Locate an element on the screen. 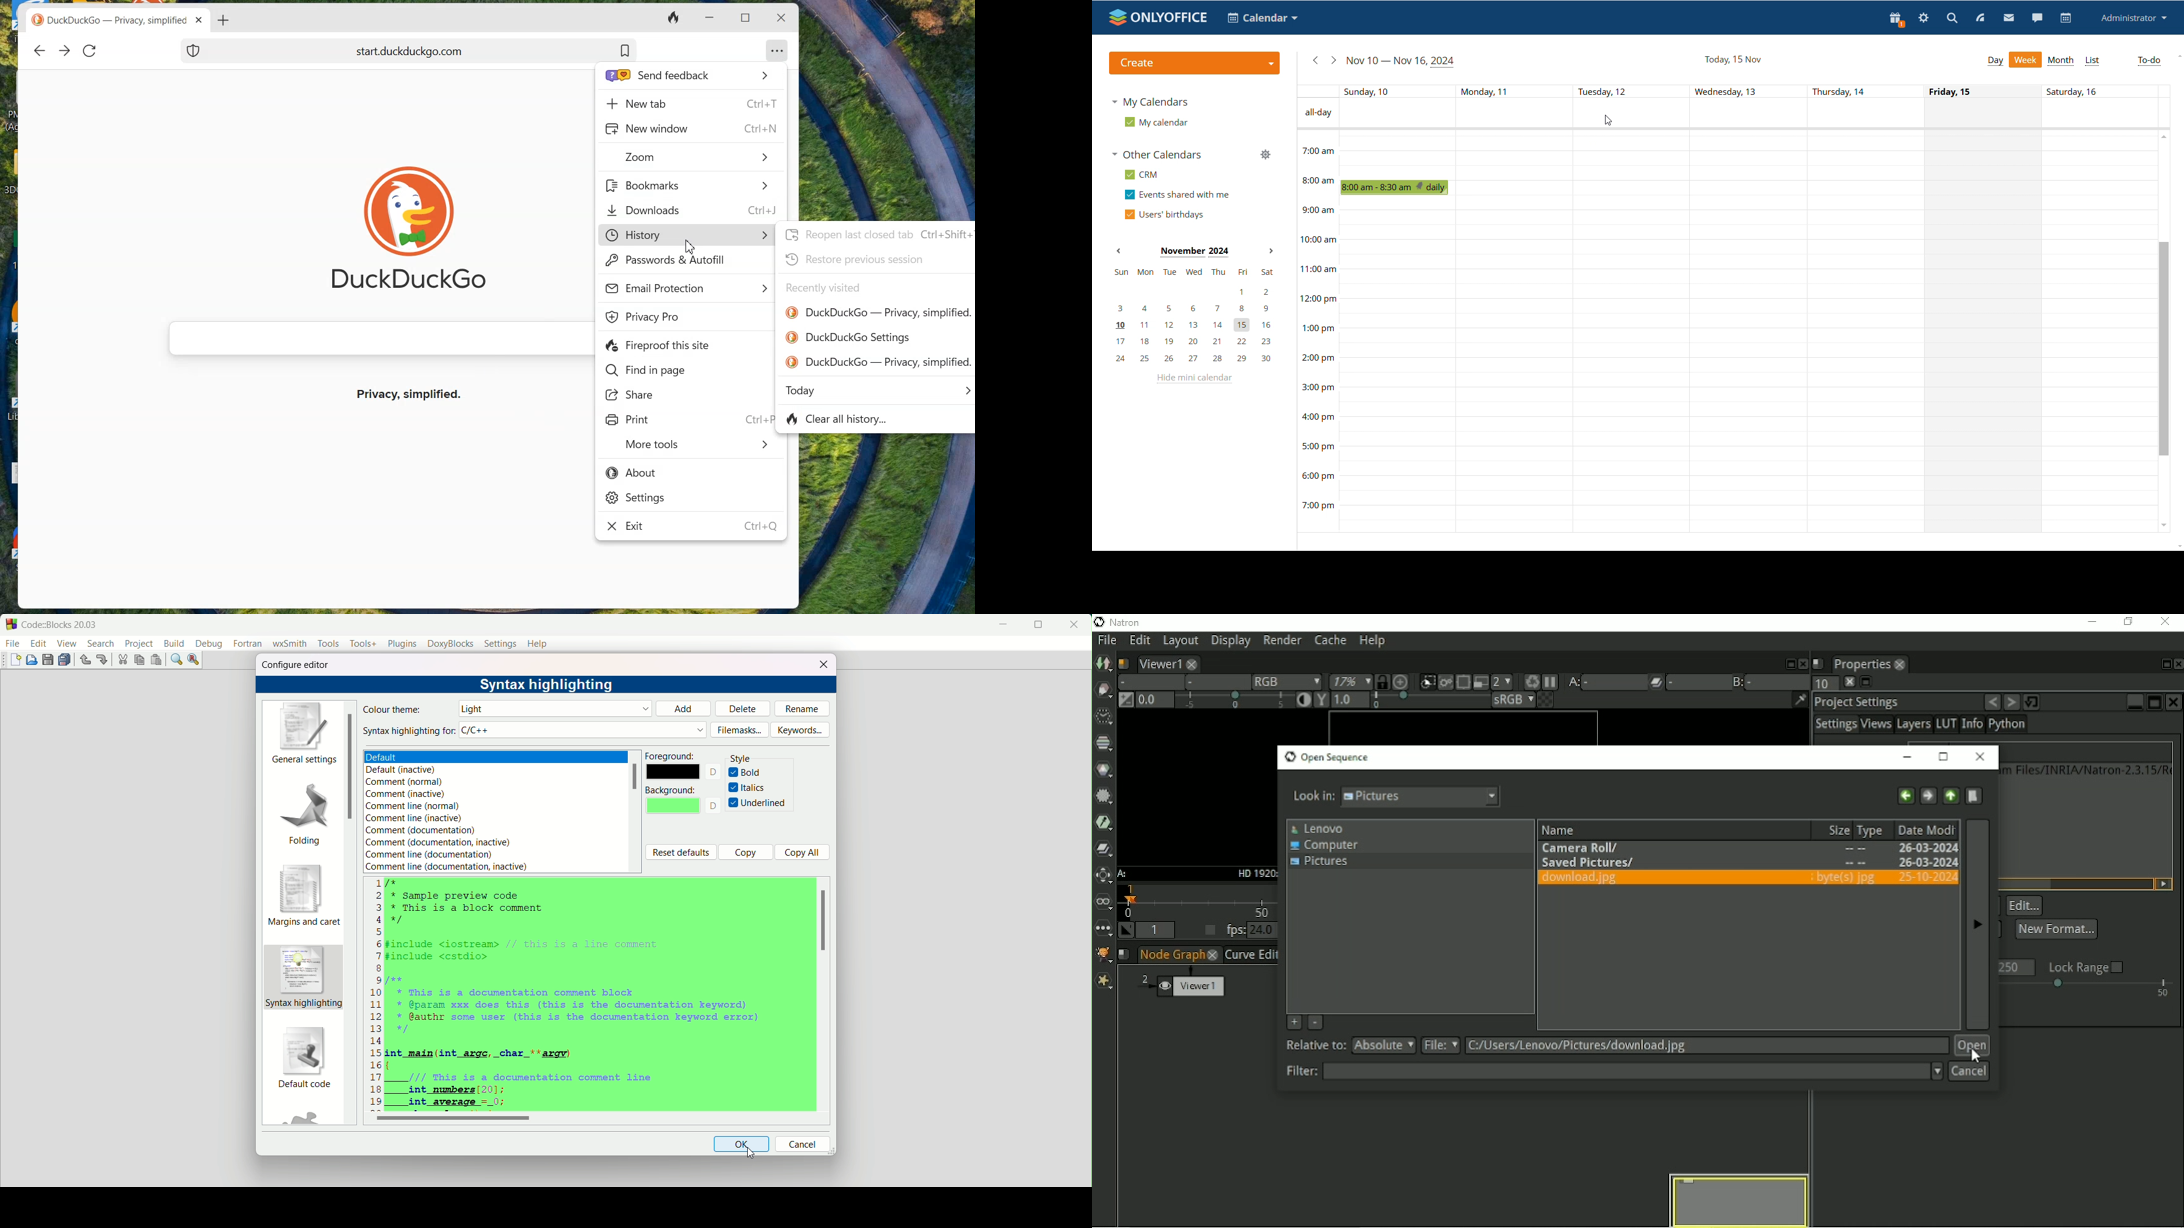  Minimize is located at coordinates (2089, 621).